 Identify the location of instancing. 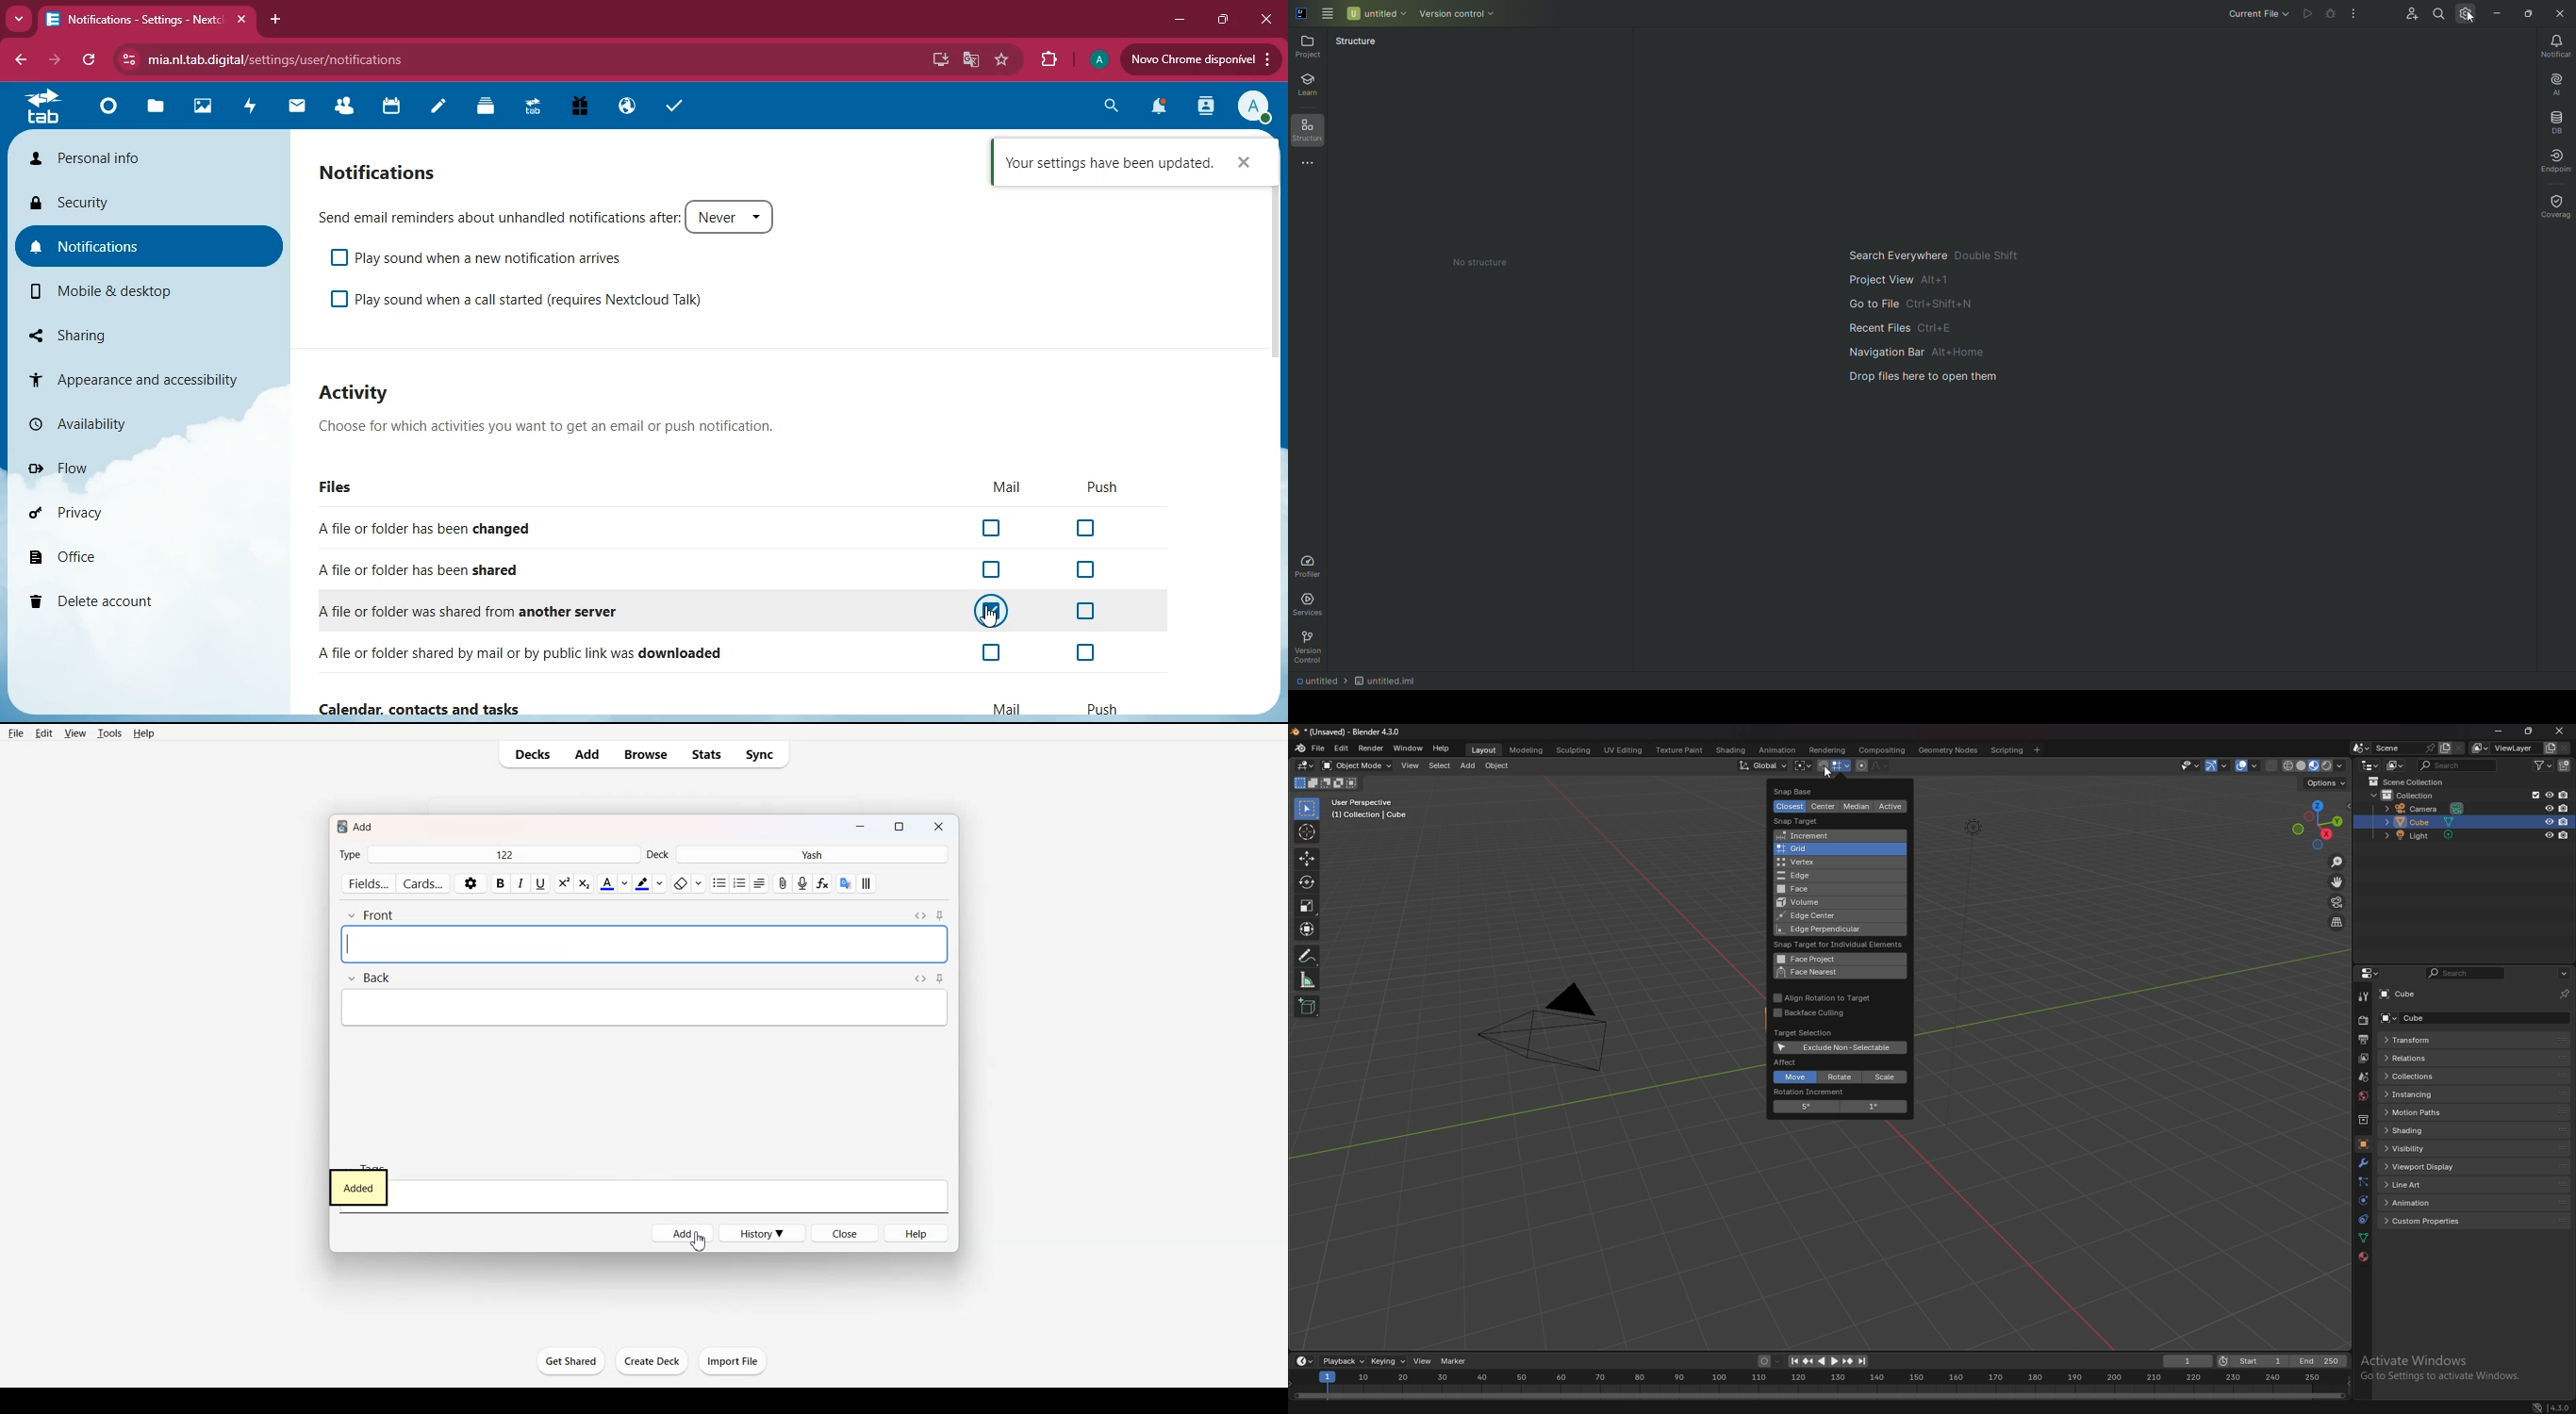
(2423, 1094).